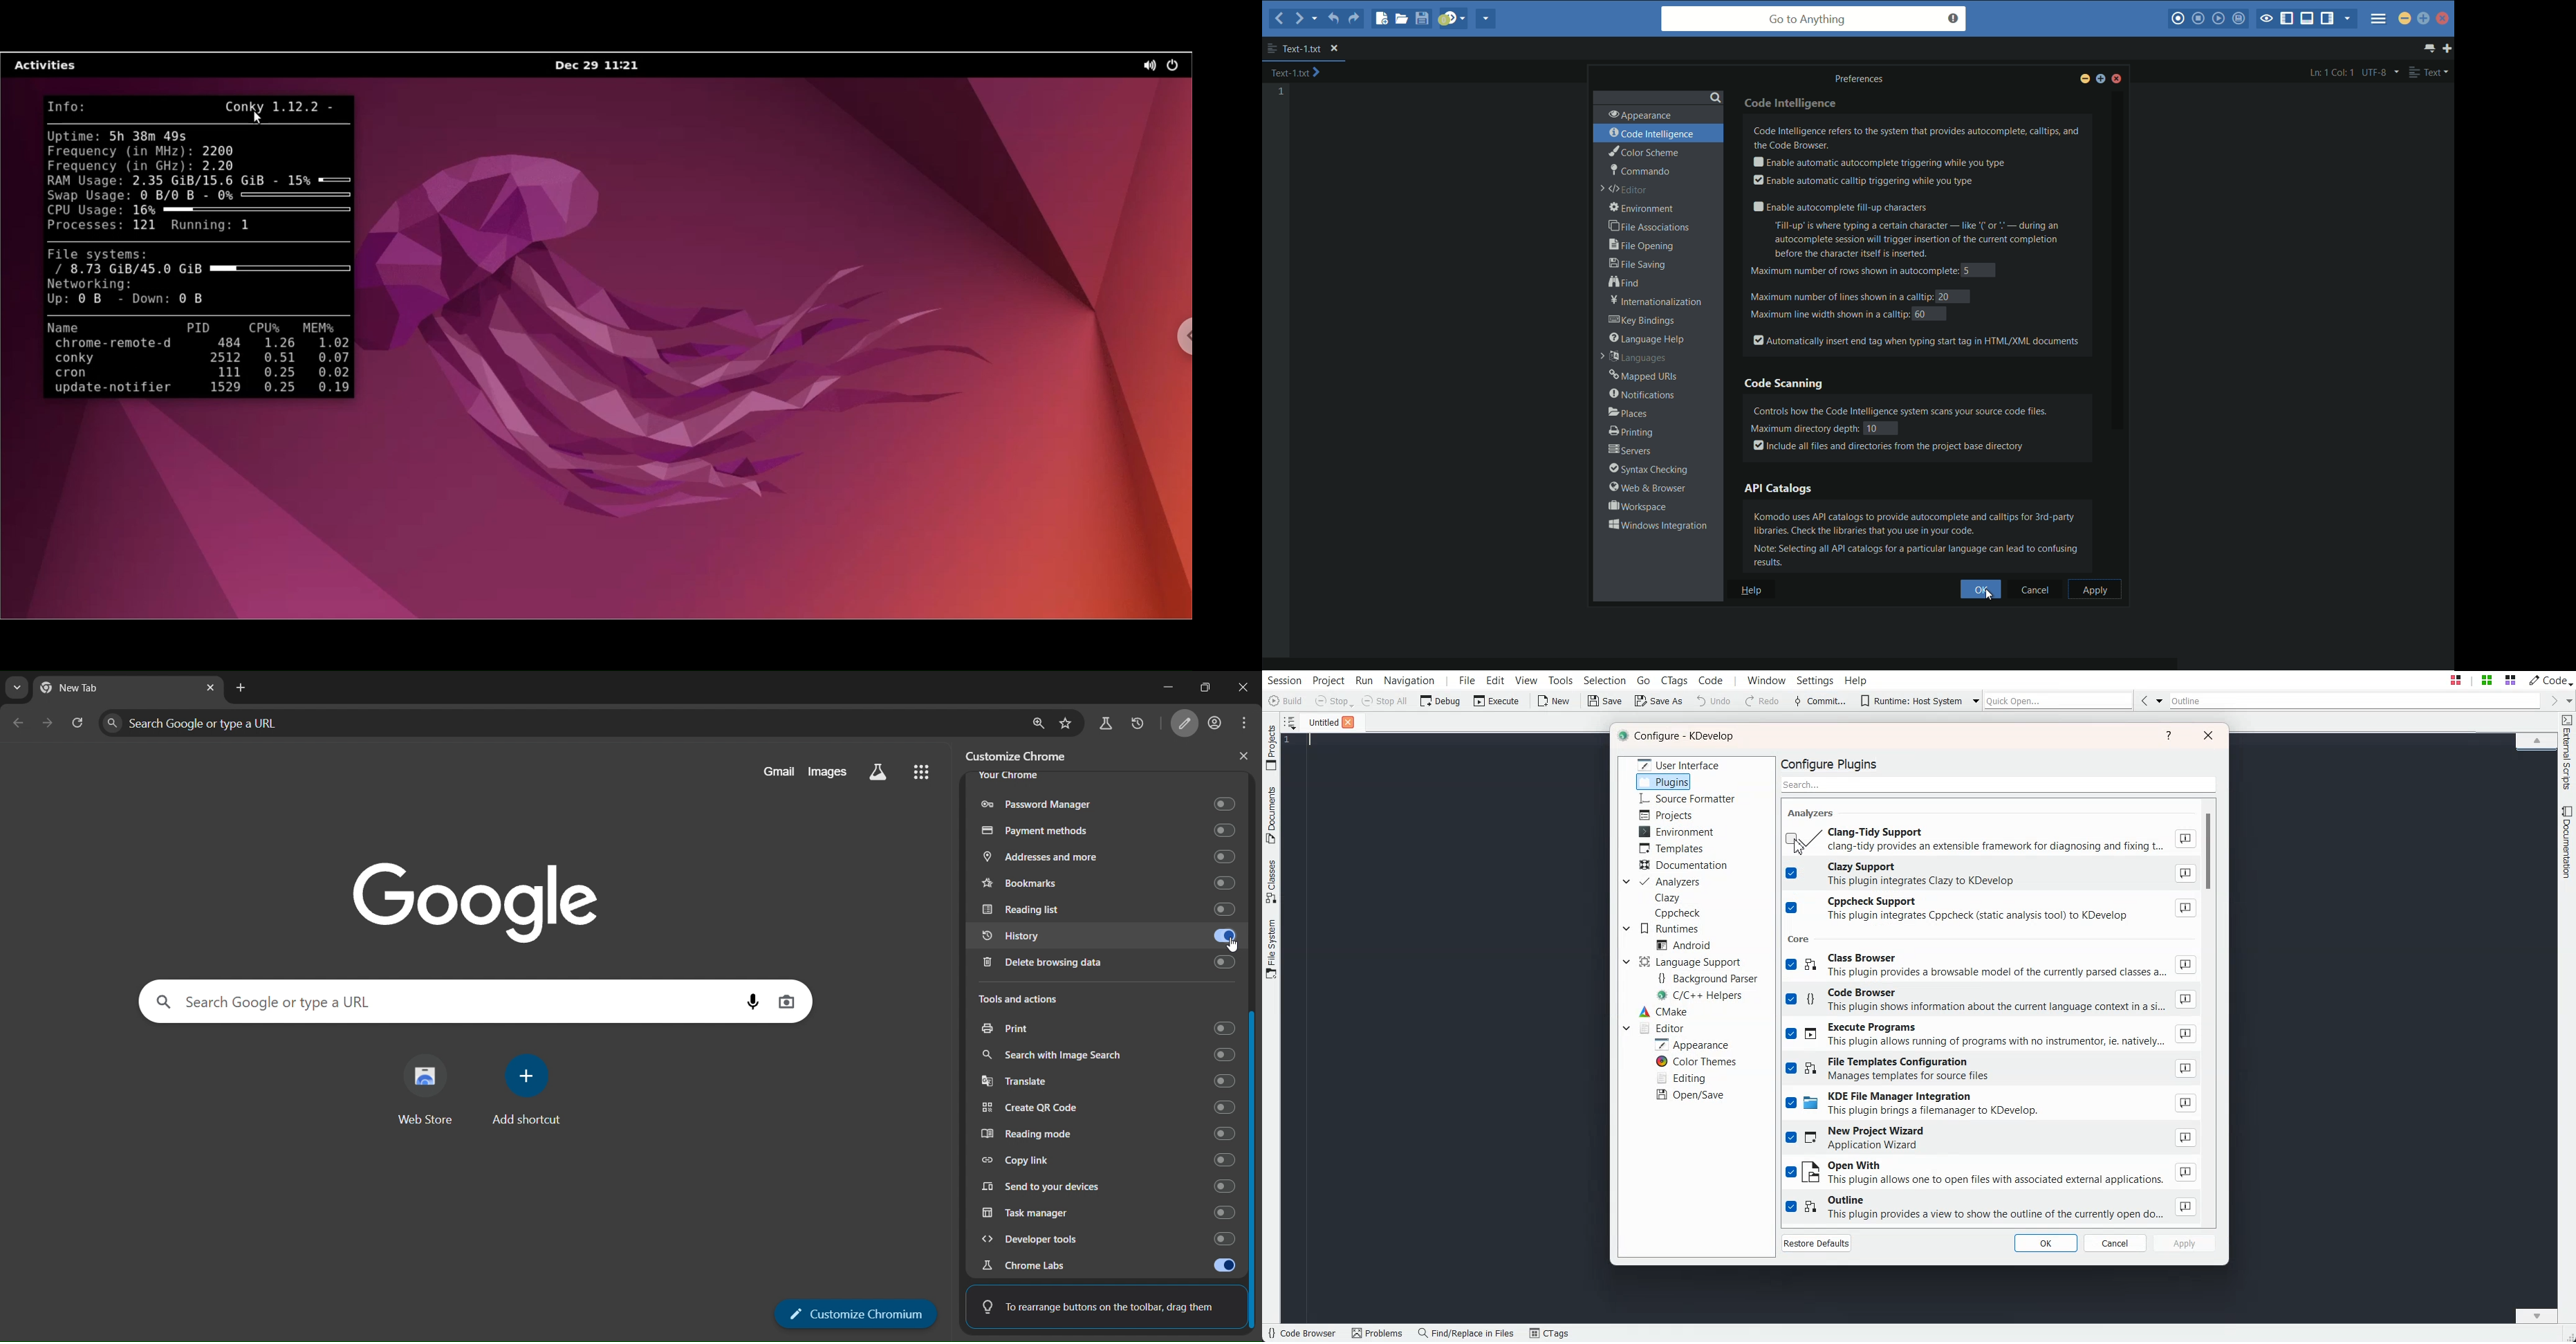 This screenshot has width=2576, height=1344. Describe the element at coordinates (1691, 1044) in the screenshot. I see `Appearance` at that location.